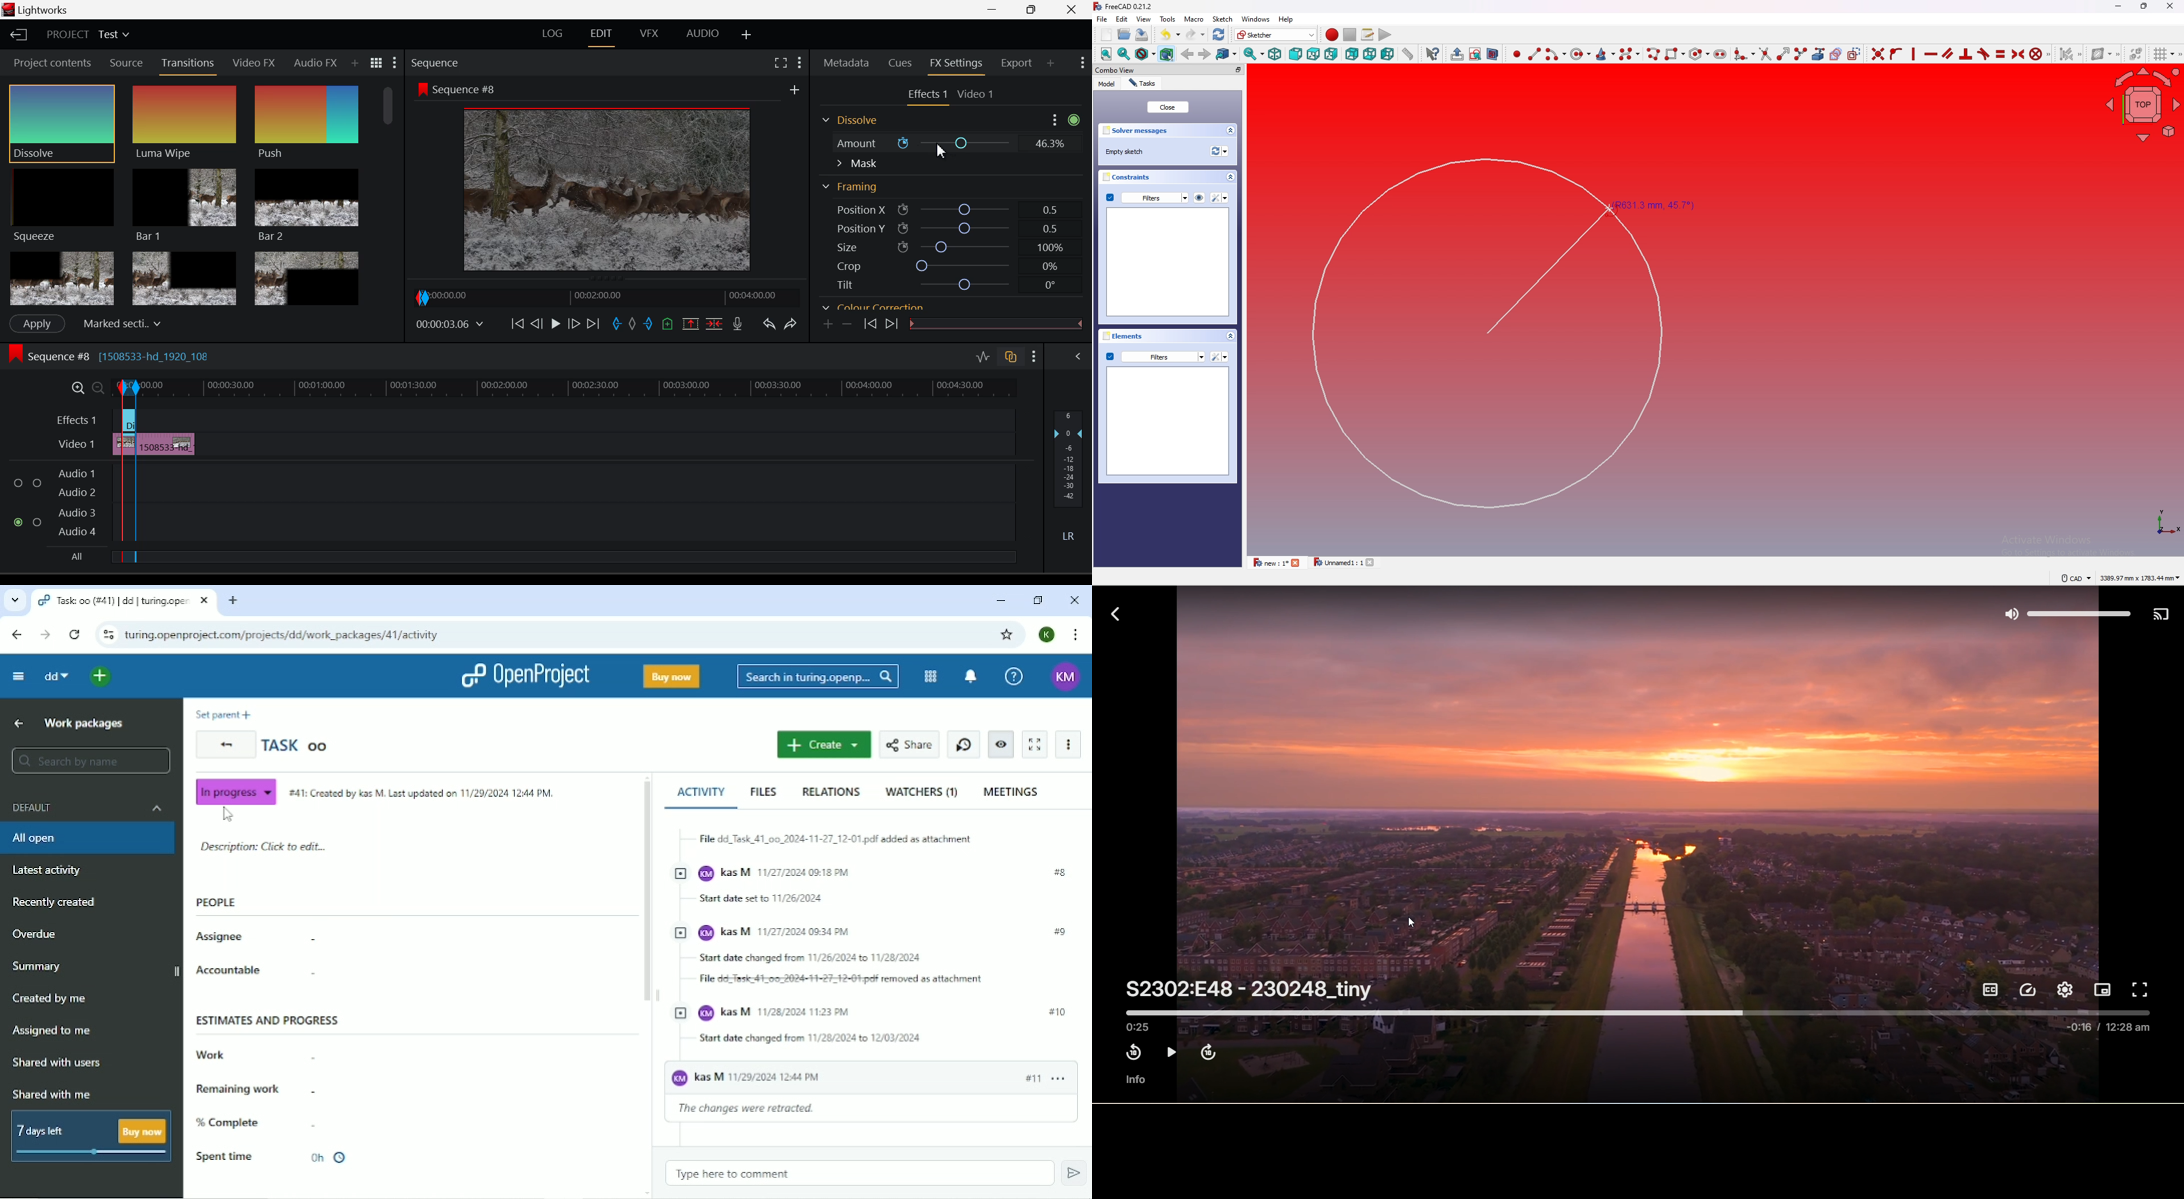 The height and width of the screenshot is (1204, 2184). I want to click on switch virtual space, so click(2136, 51).